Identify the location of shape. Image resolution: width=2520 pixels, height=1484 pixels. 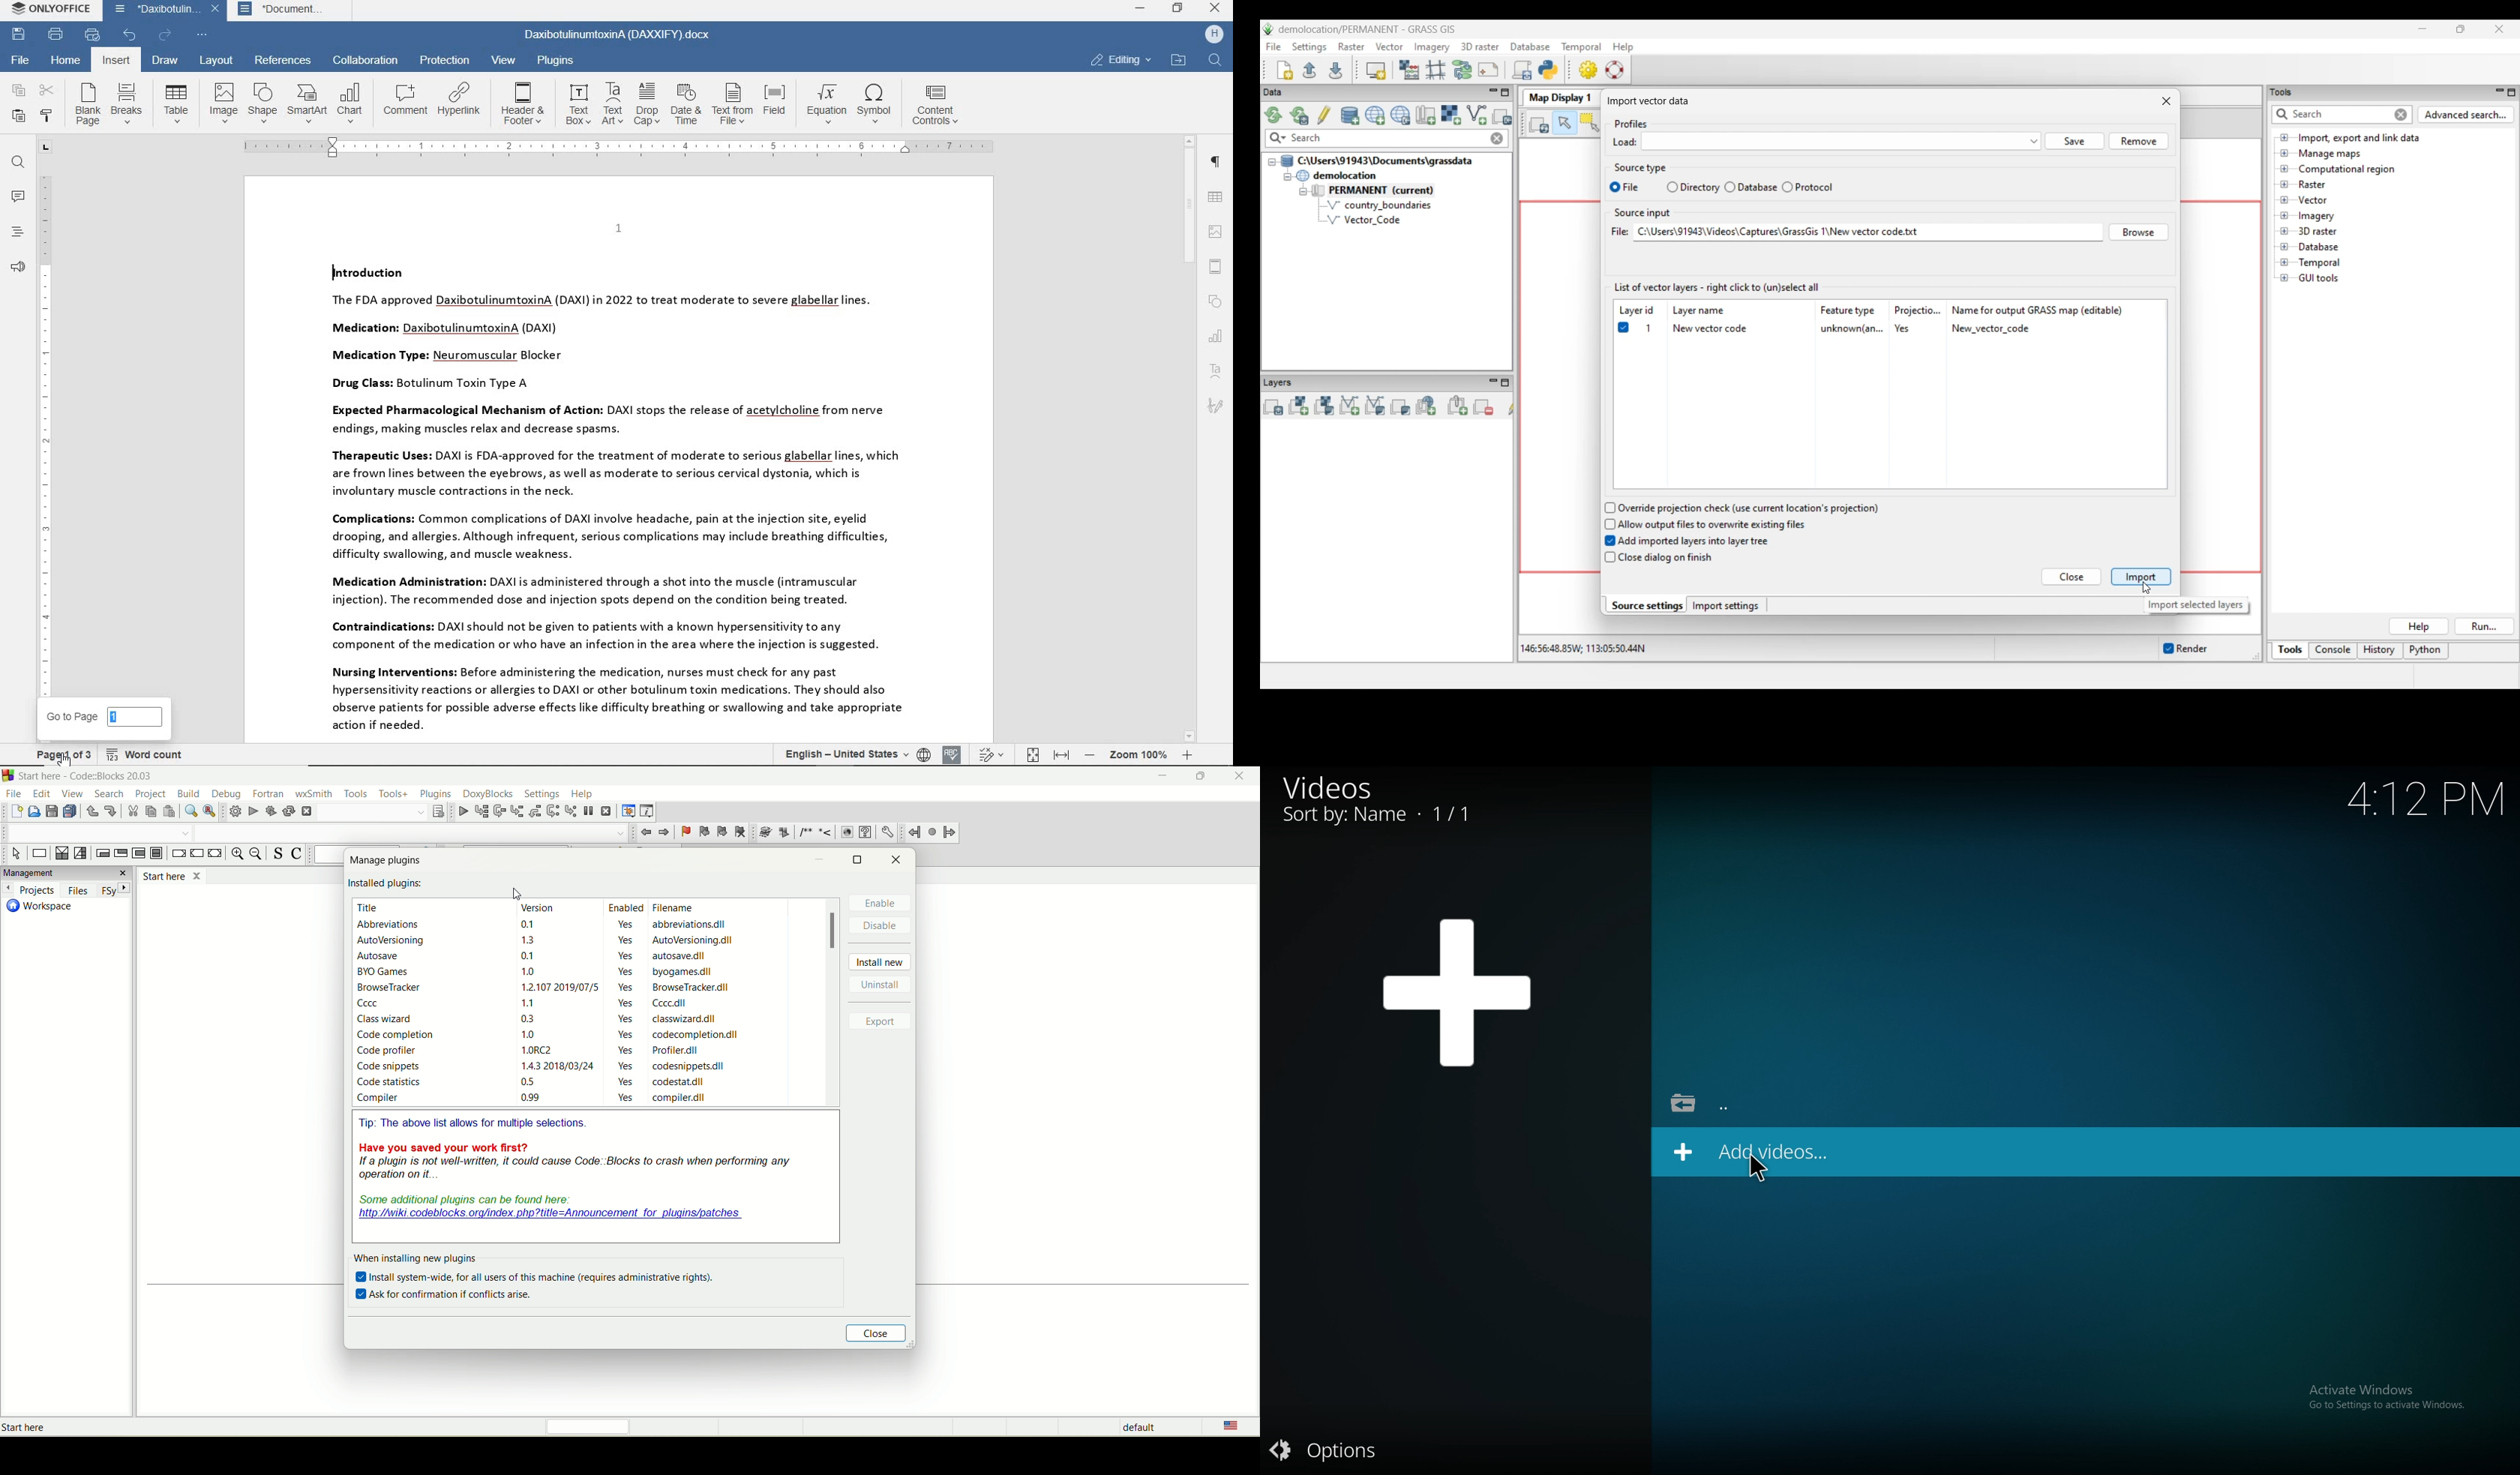
(261, 103).